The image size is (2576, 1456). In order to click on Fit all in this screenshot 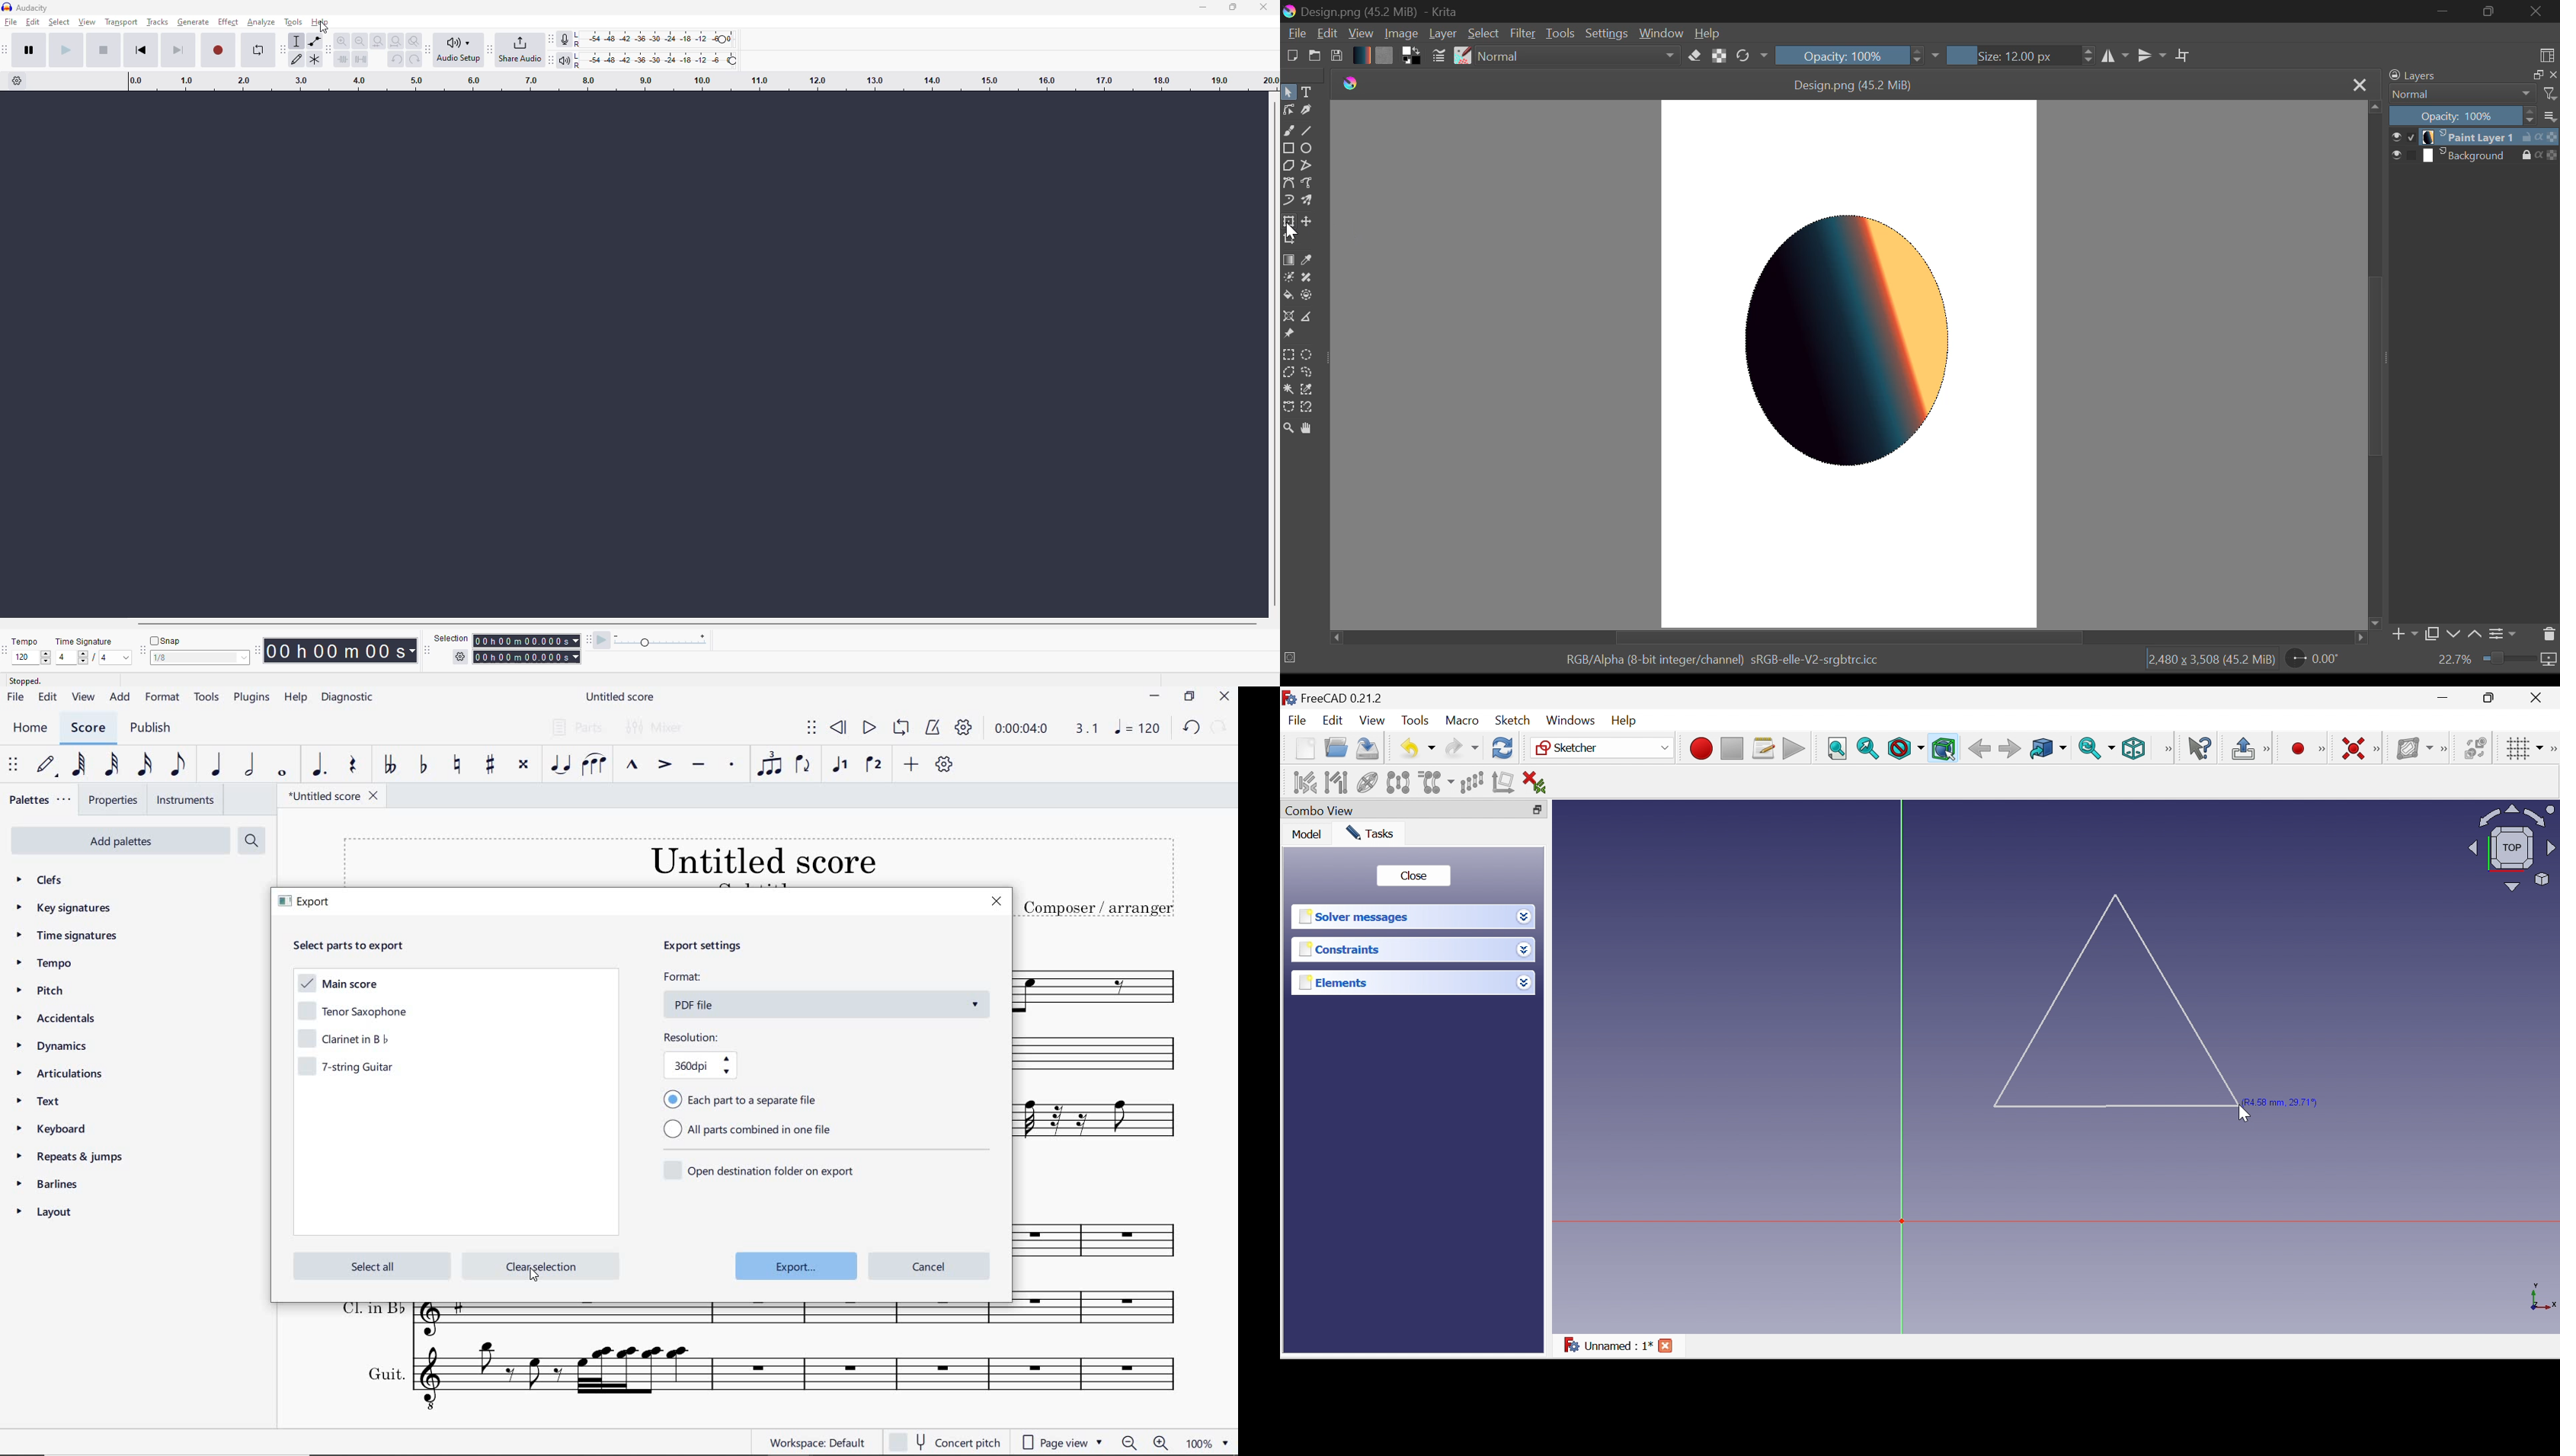, I will do `click(1838, 750)`.